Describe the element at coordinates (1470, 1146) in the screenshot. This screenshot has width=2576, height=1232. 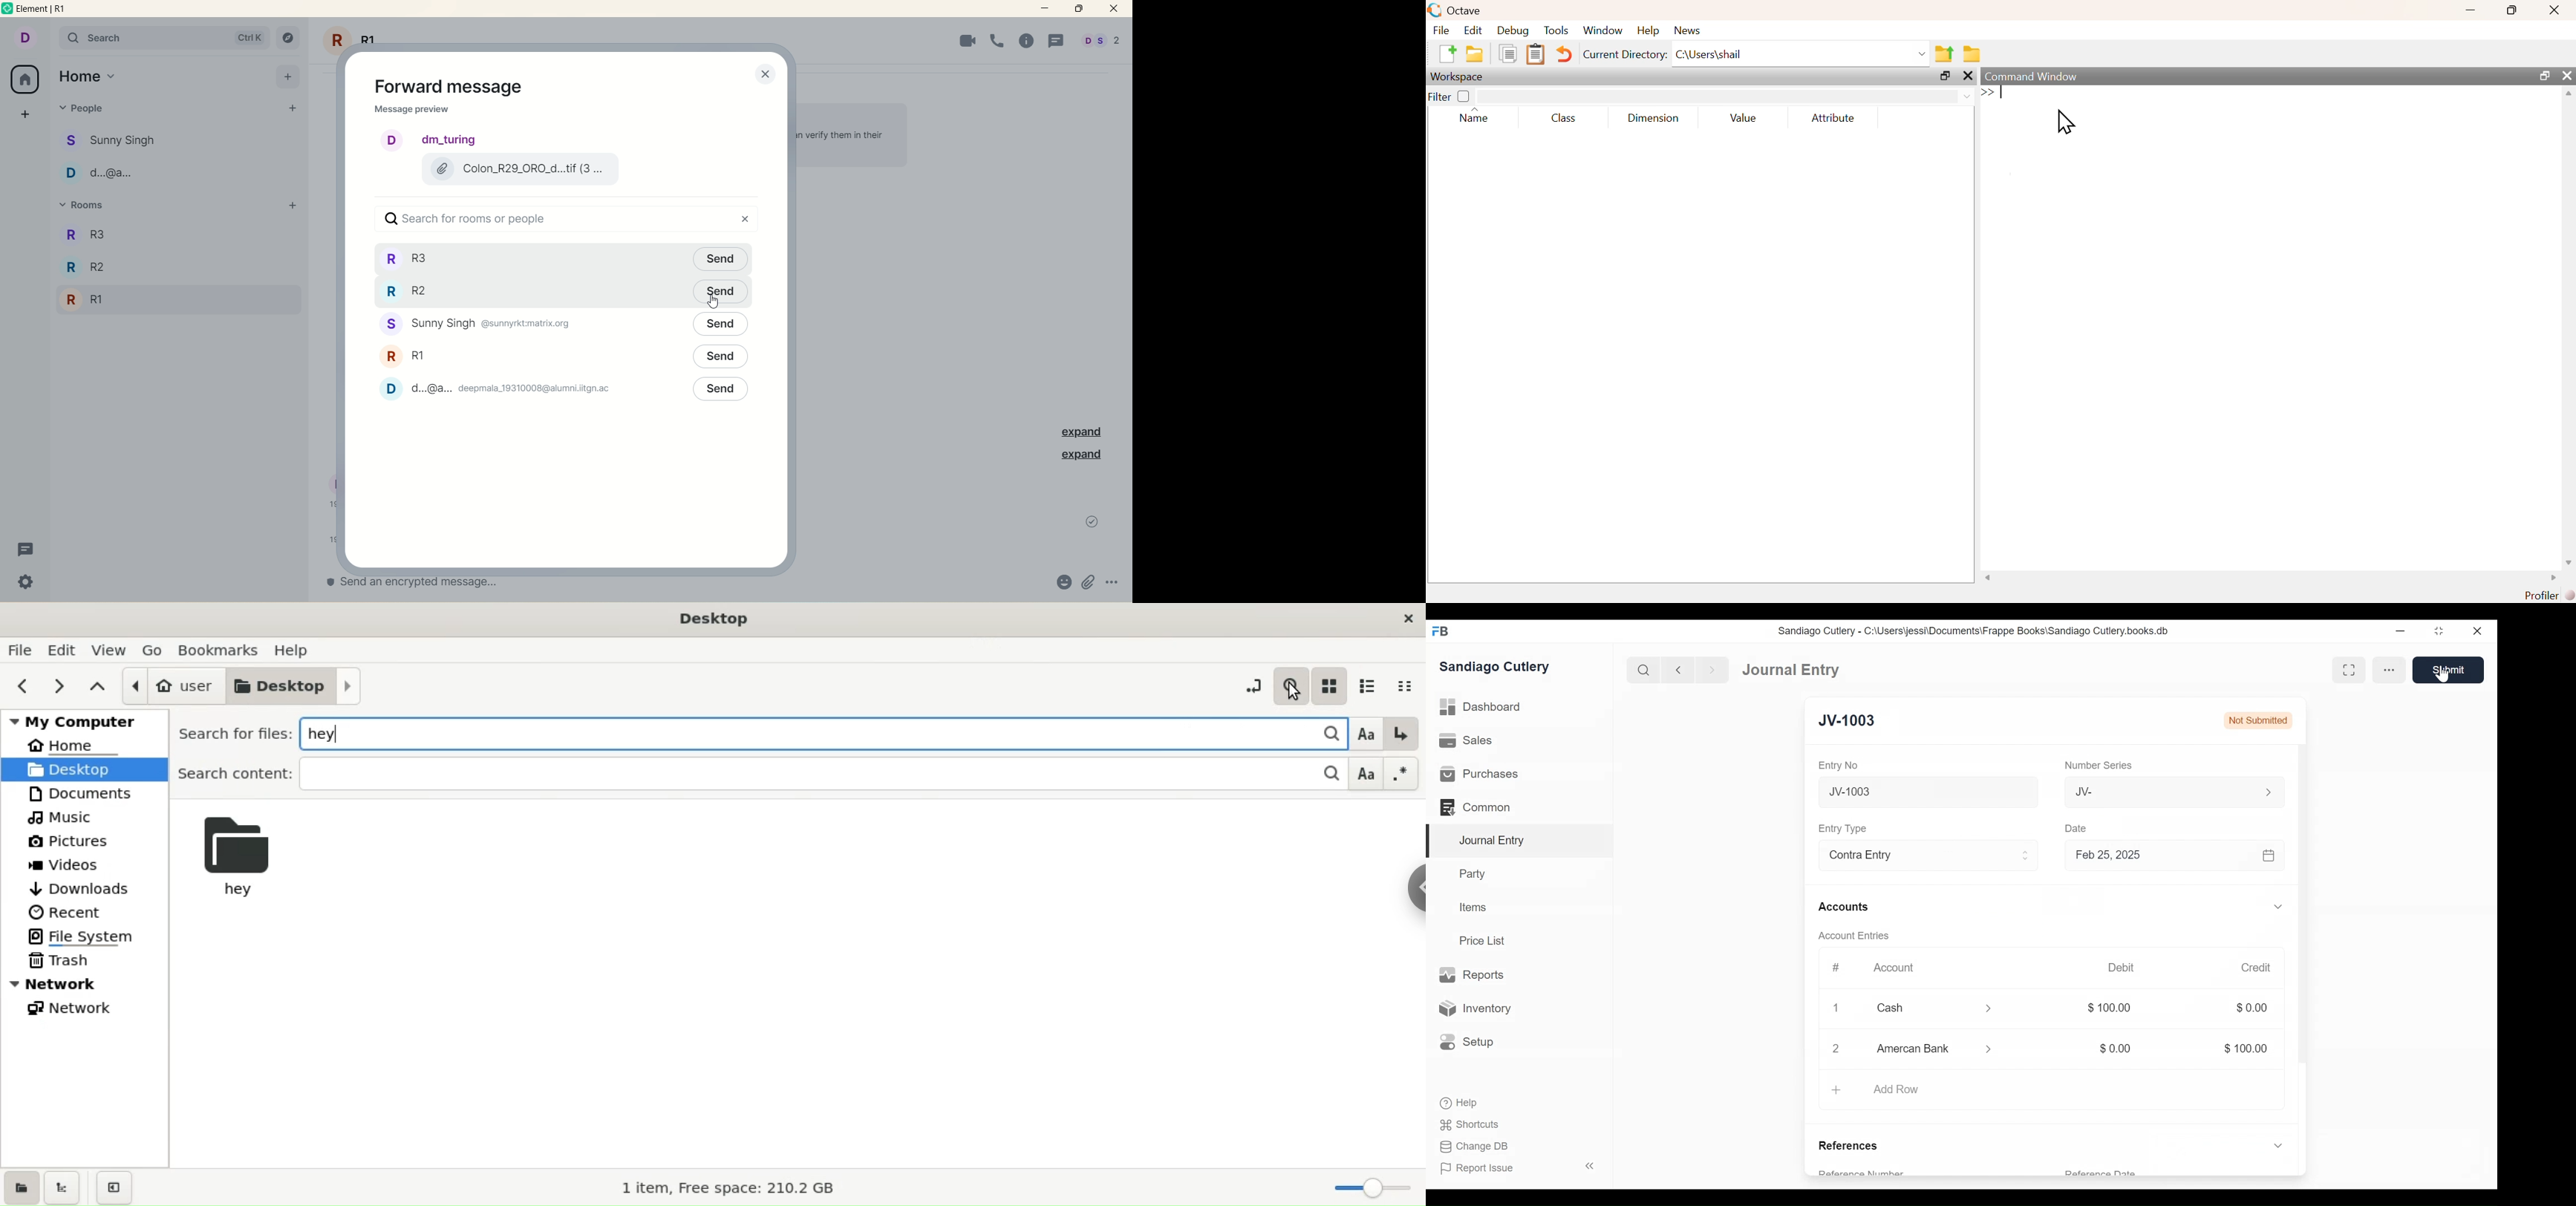
I see `Change DB` at that location.